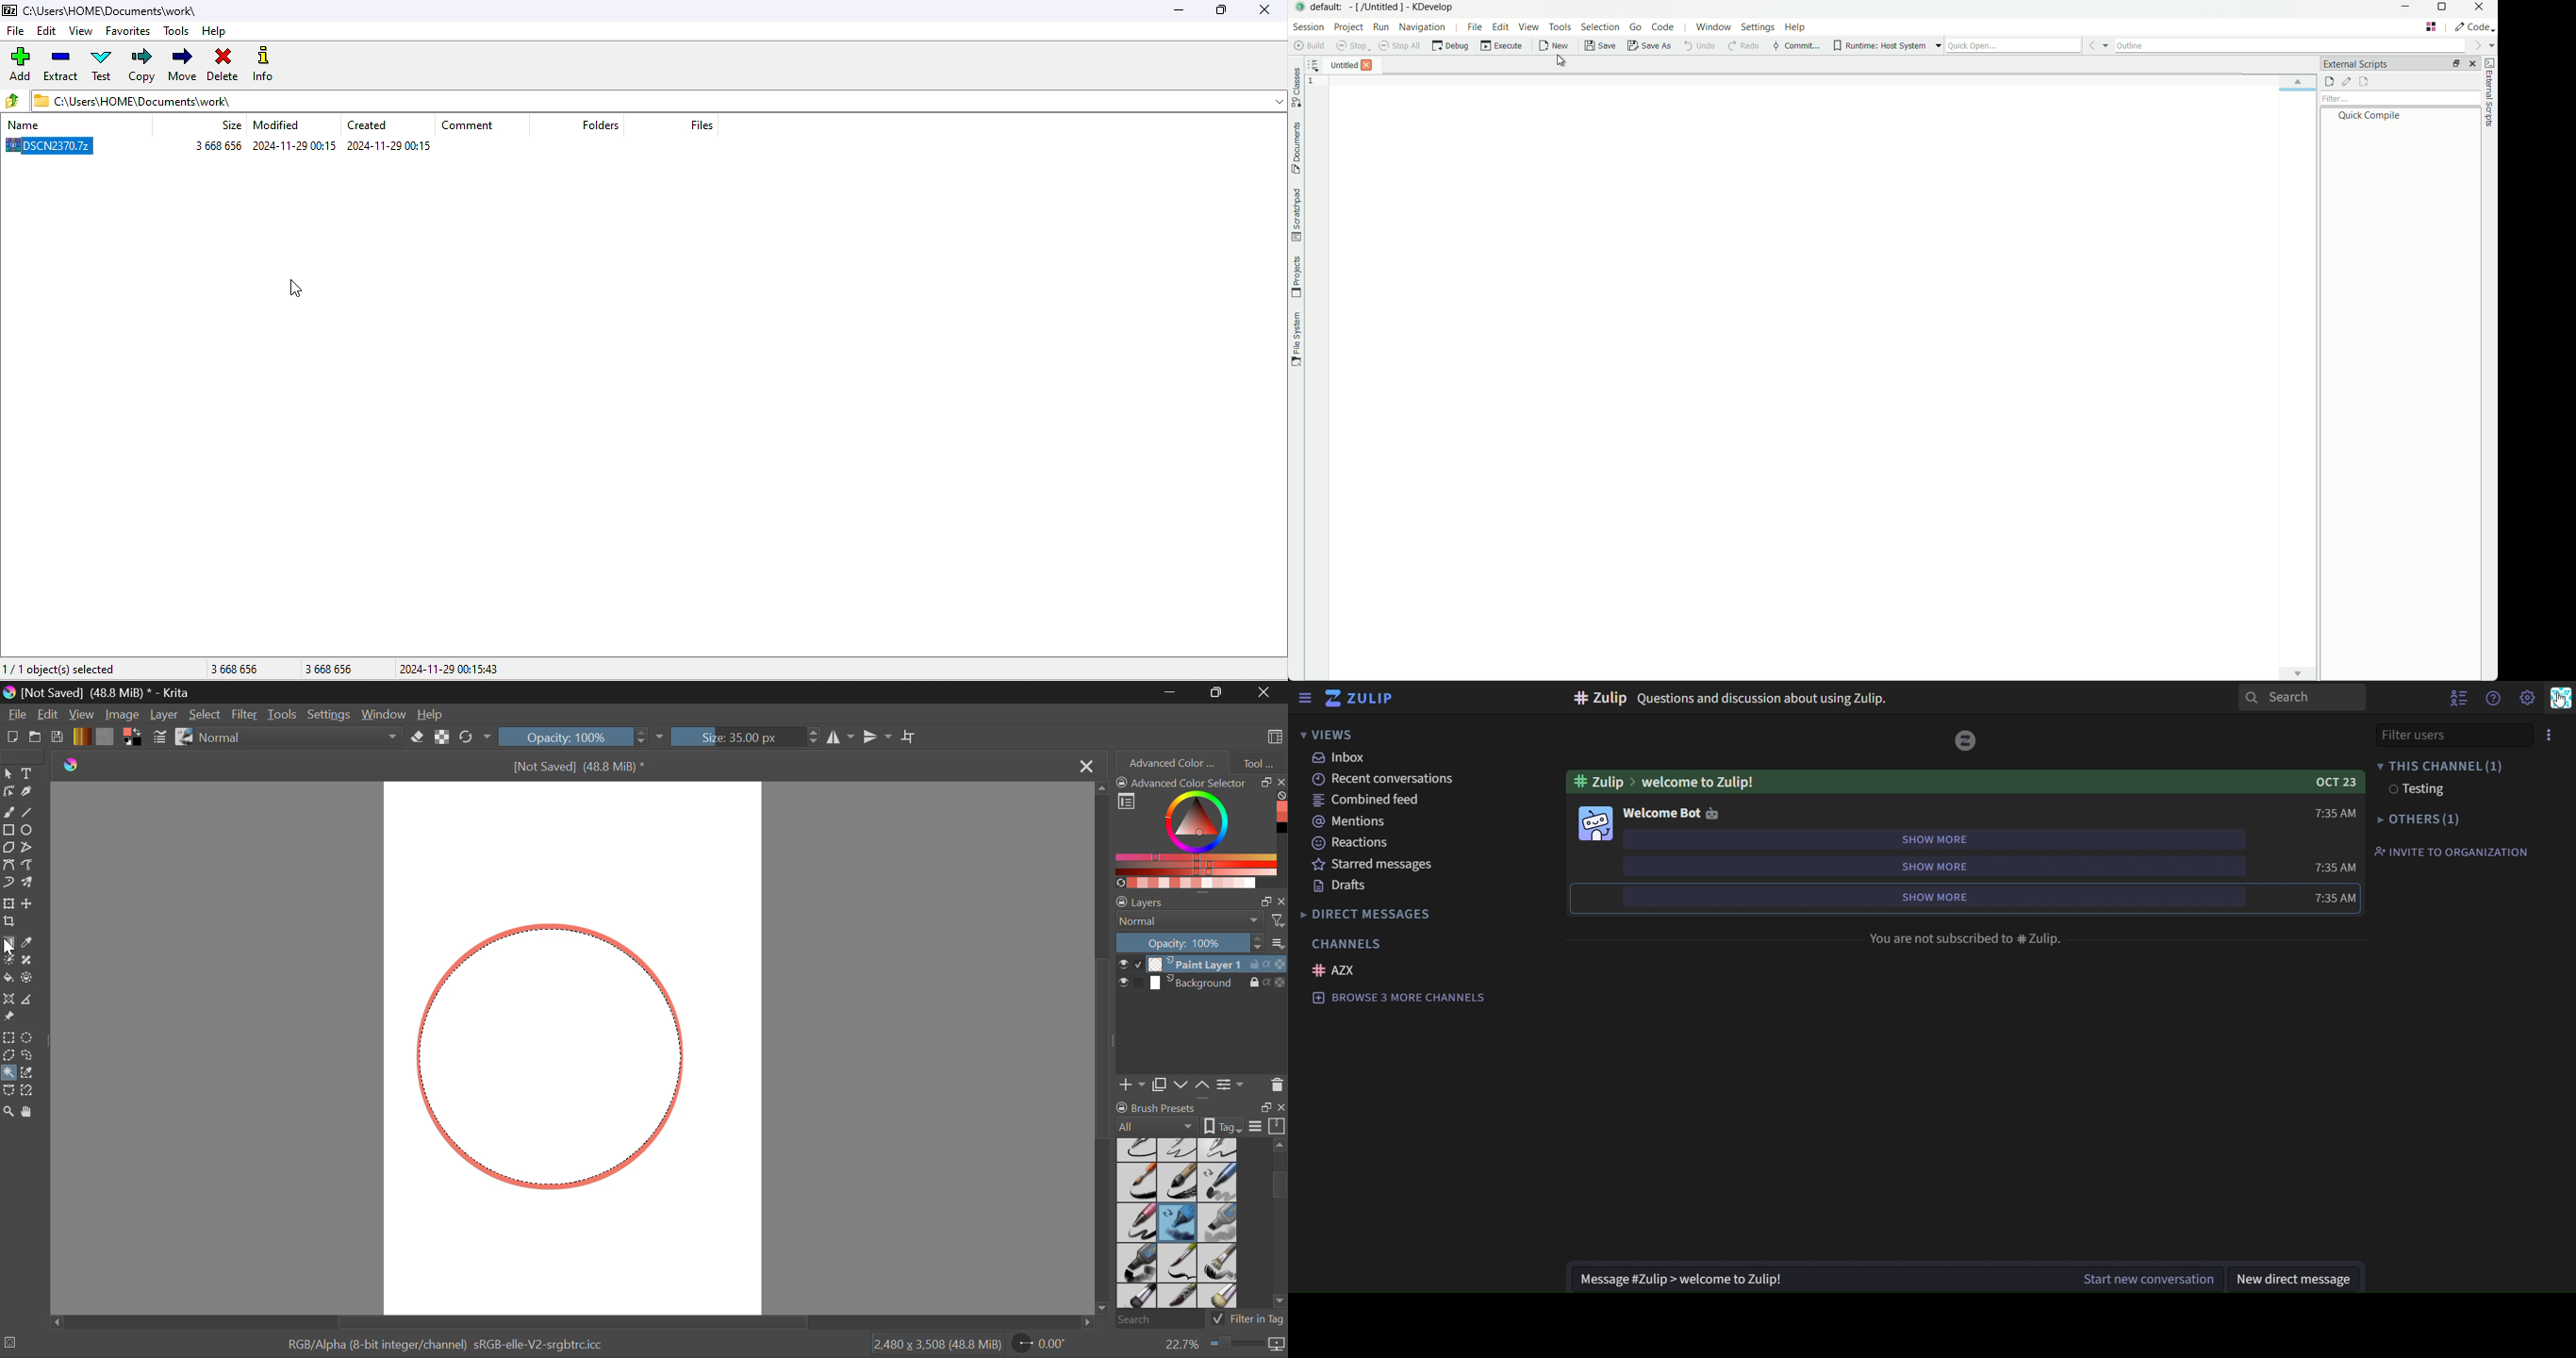 The height and width of the screenshot is (1372, 2576). Describe the element at coordinates (159, 738) in the screenshot. I see `Brush Settings` at that location.